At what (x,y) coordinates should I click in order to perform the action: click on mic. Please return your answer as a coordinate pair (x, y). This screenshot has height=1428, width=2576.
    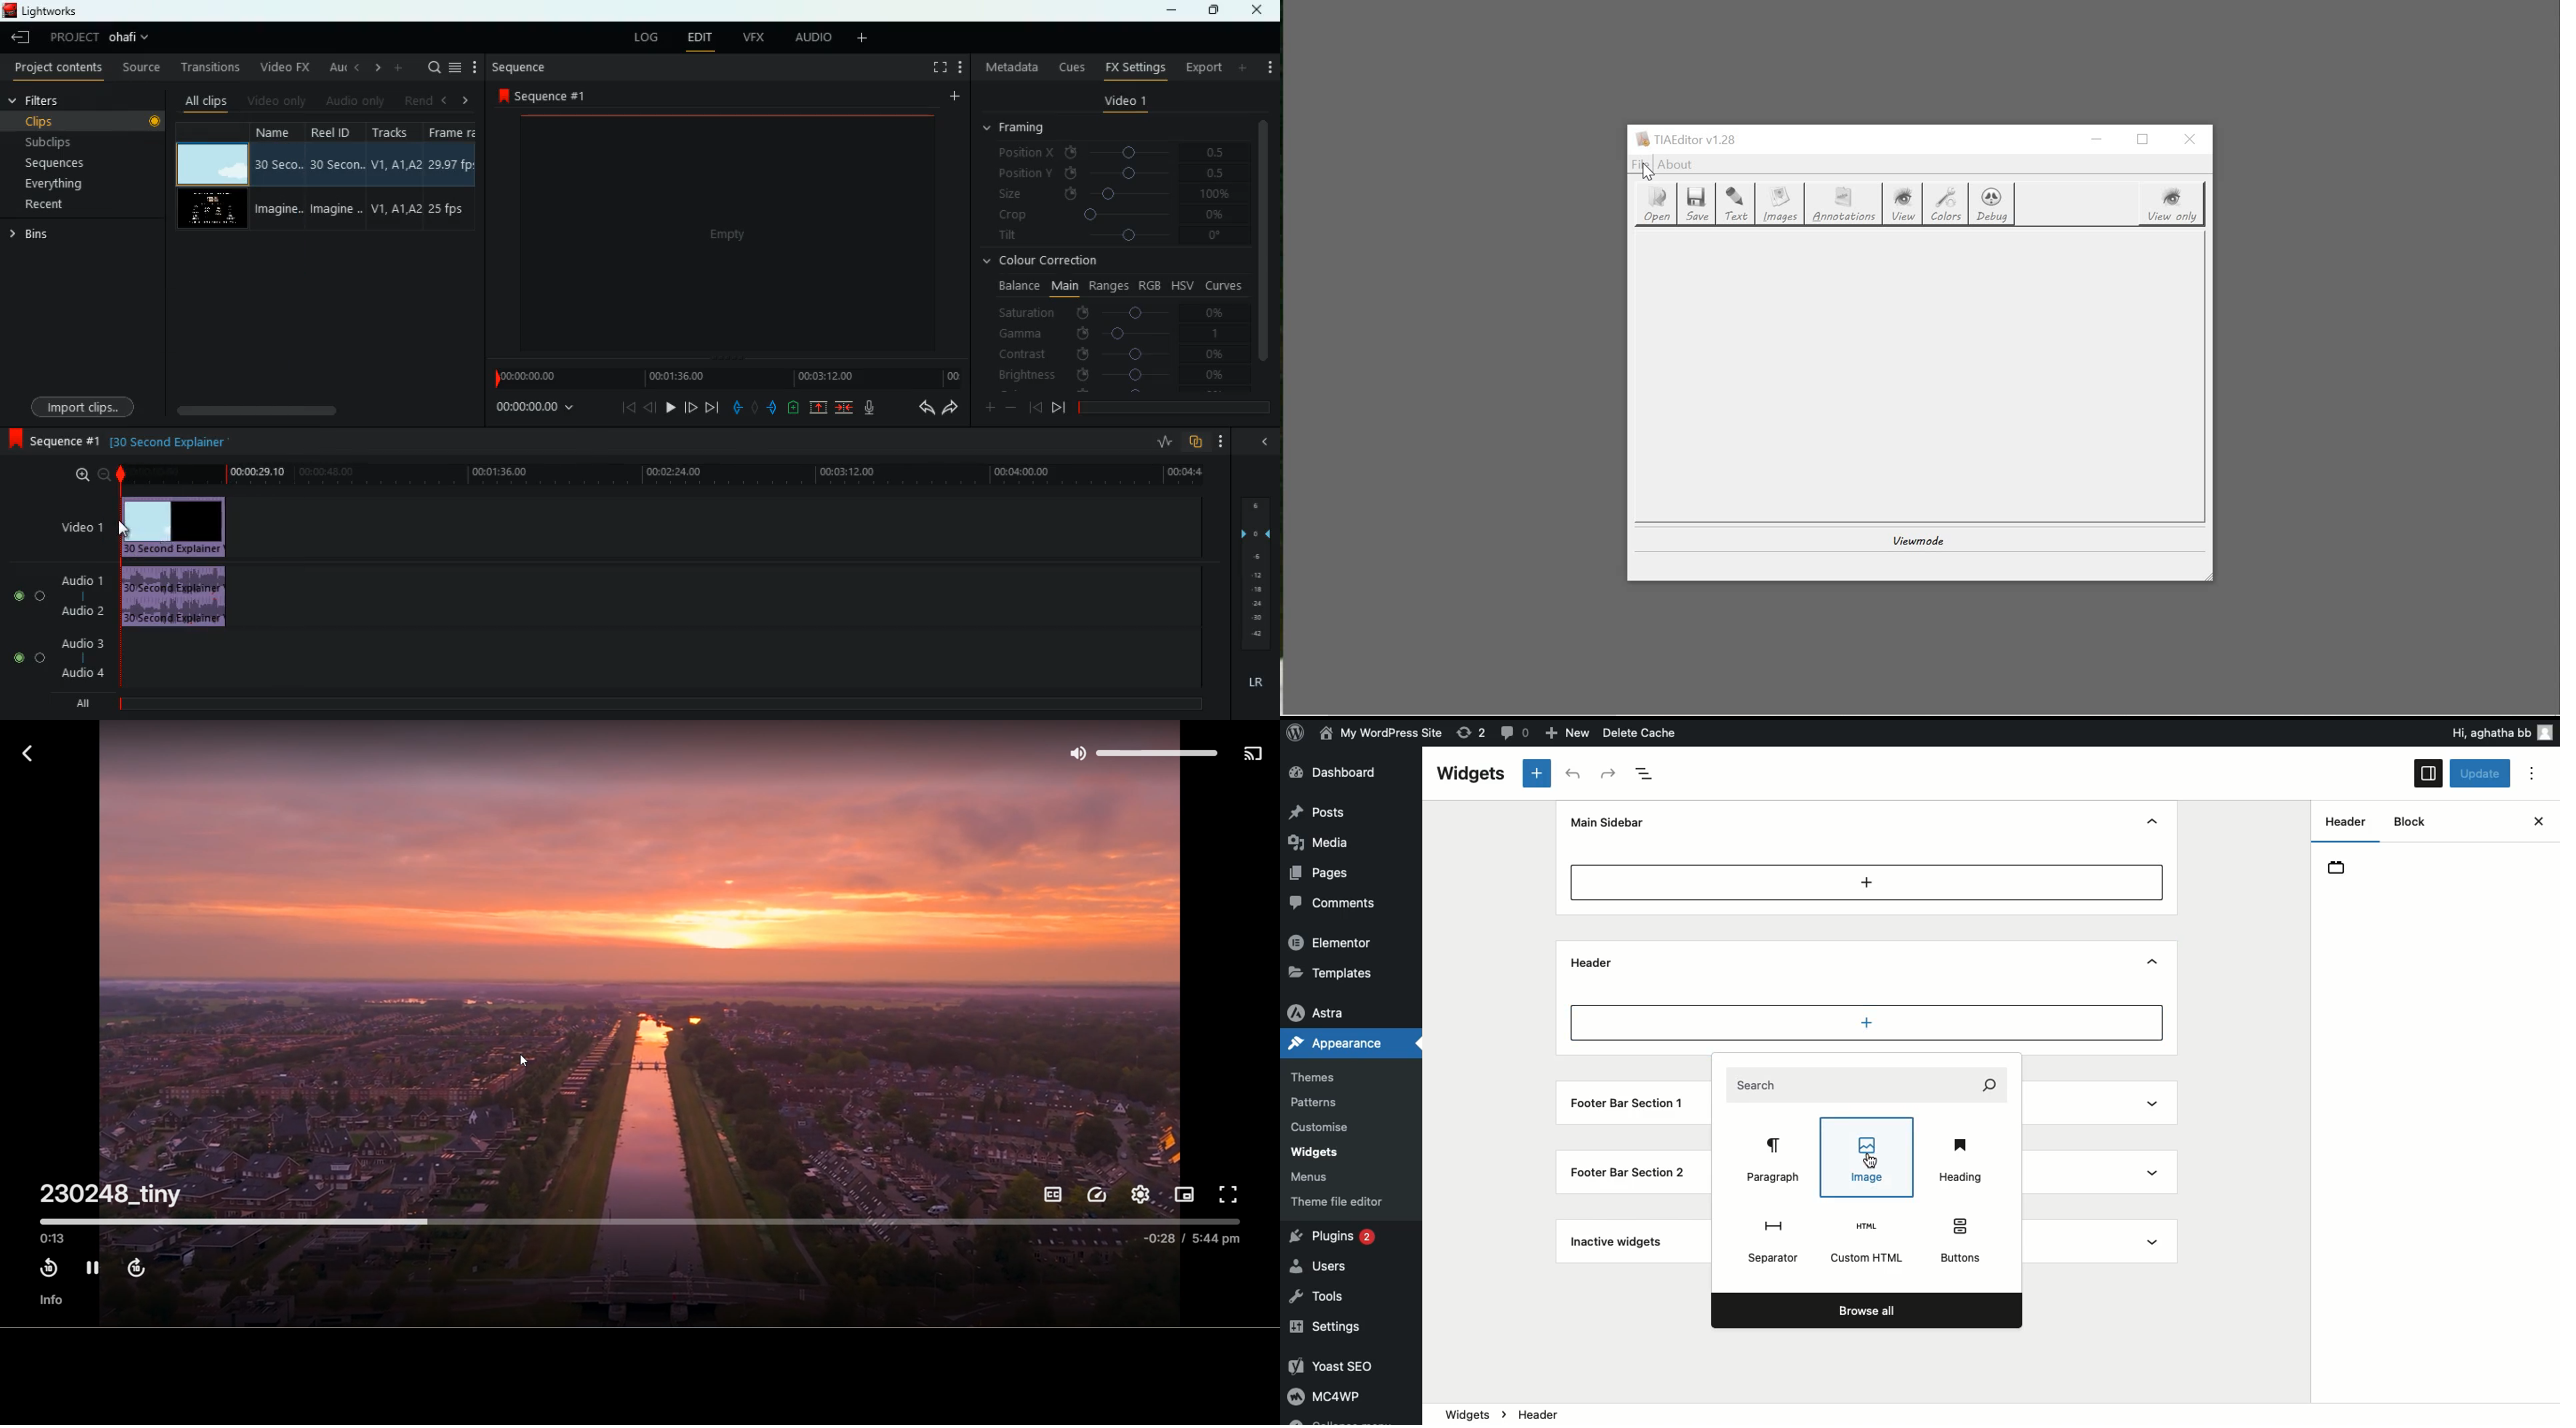
    Looking at the image, I should click on (866, 408).